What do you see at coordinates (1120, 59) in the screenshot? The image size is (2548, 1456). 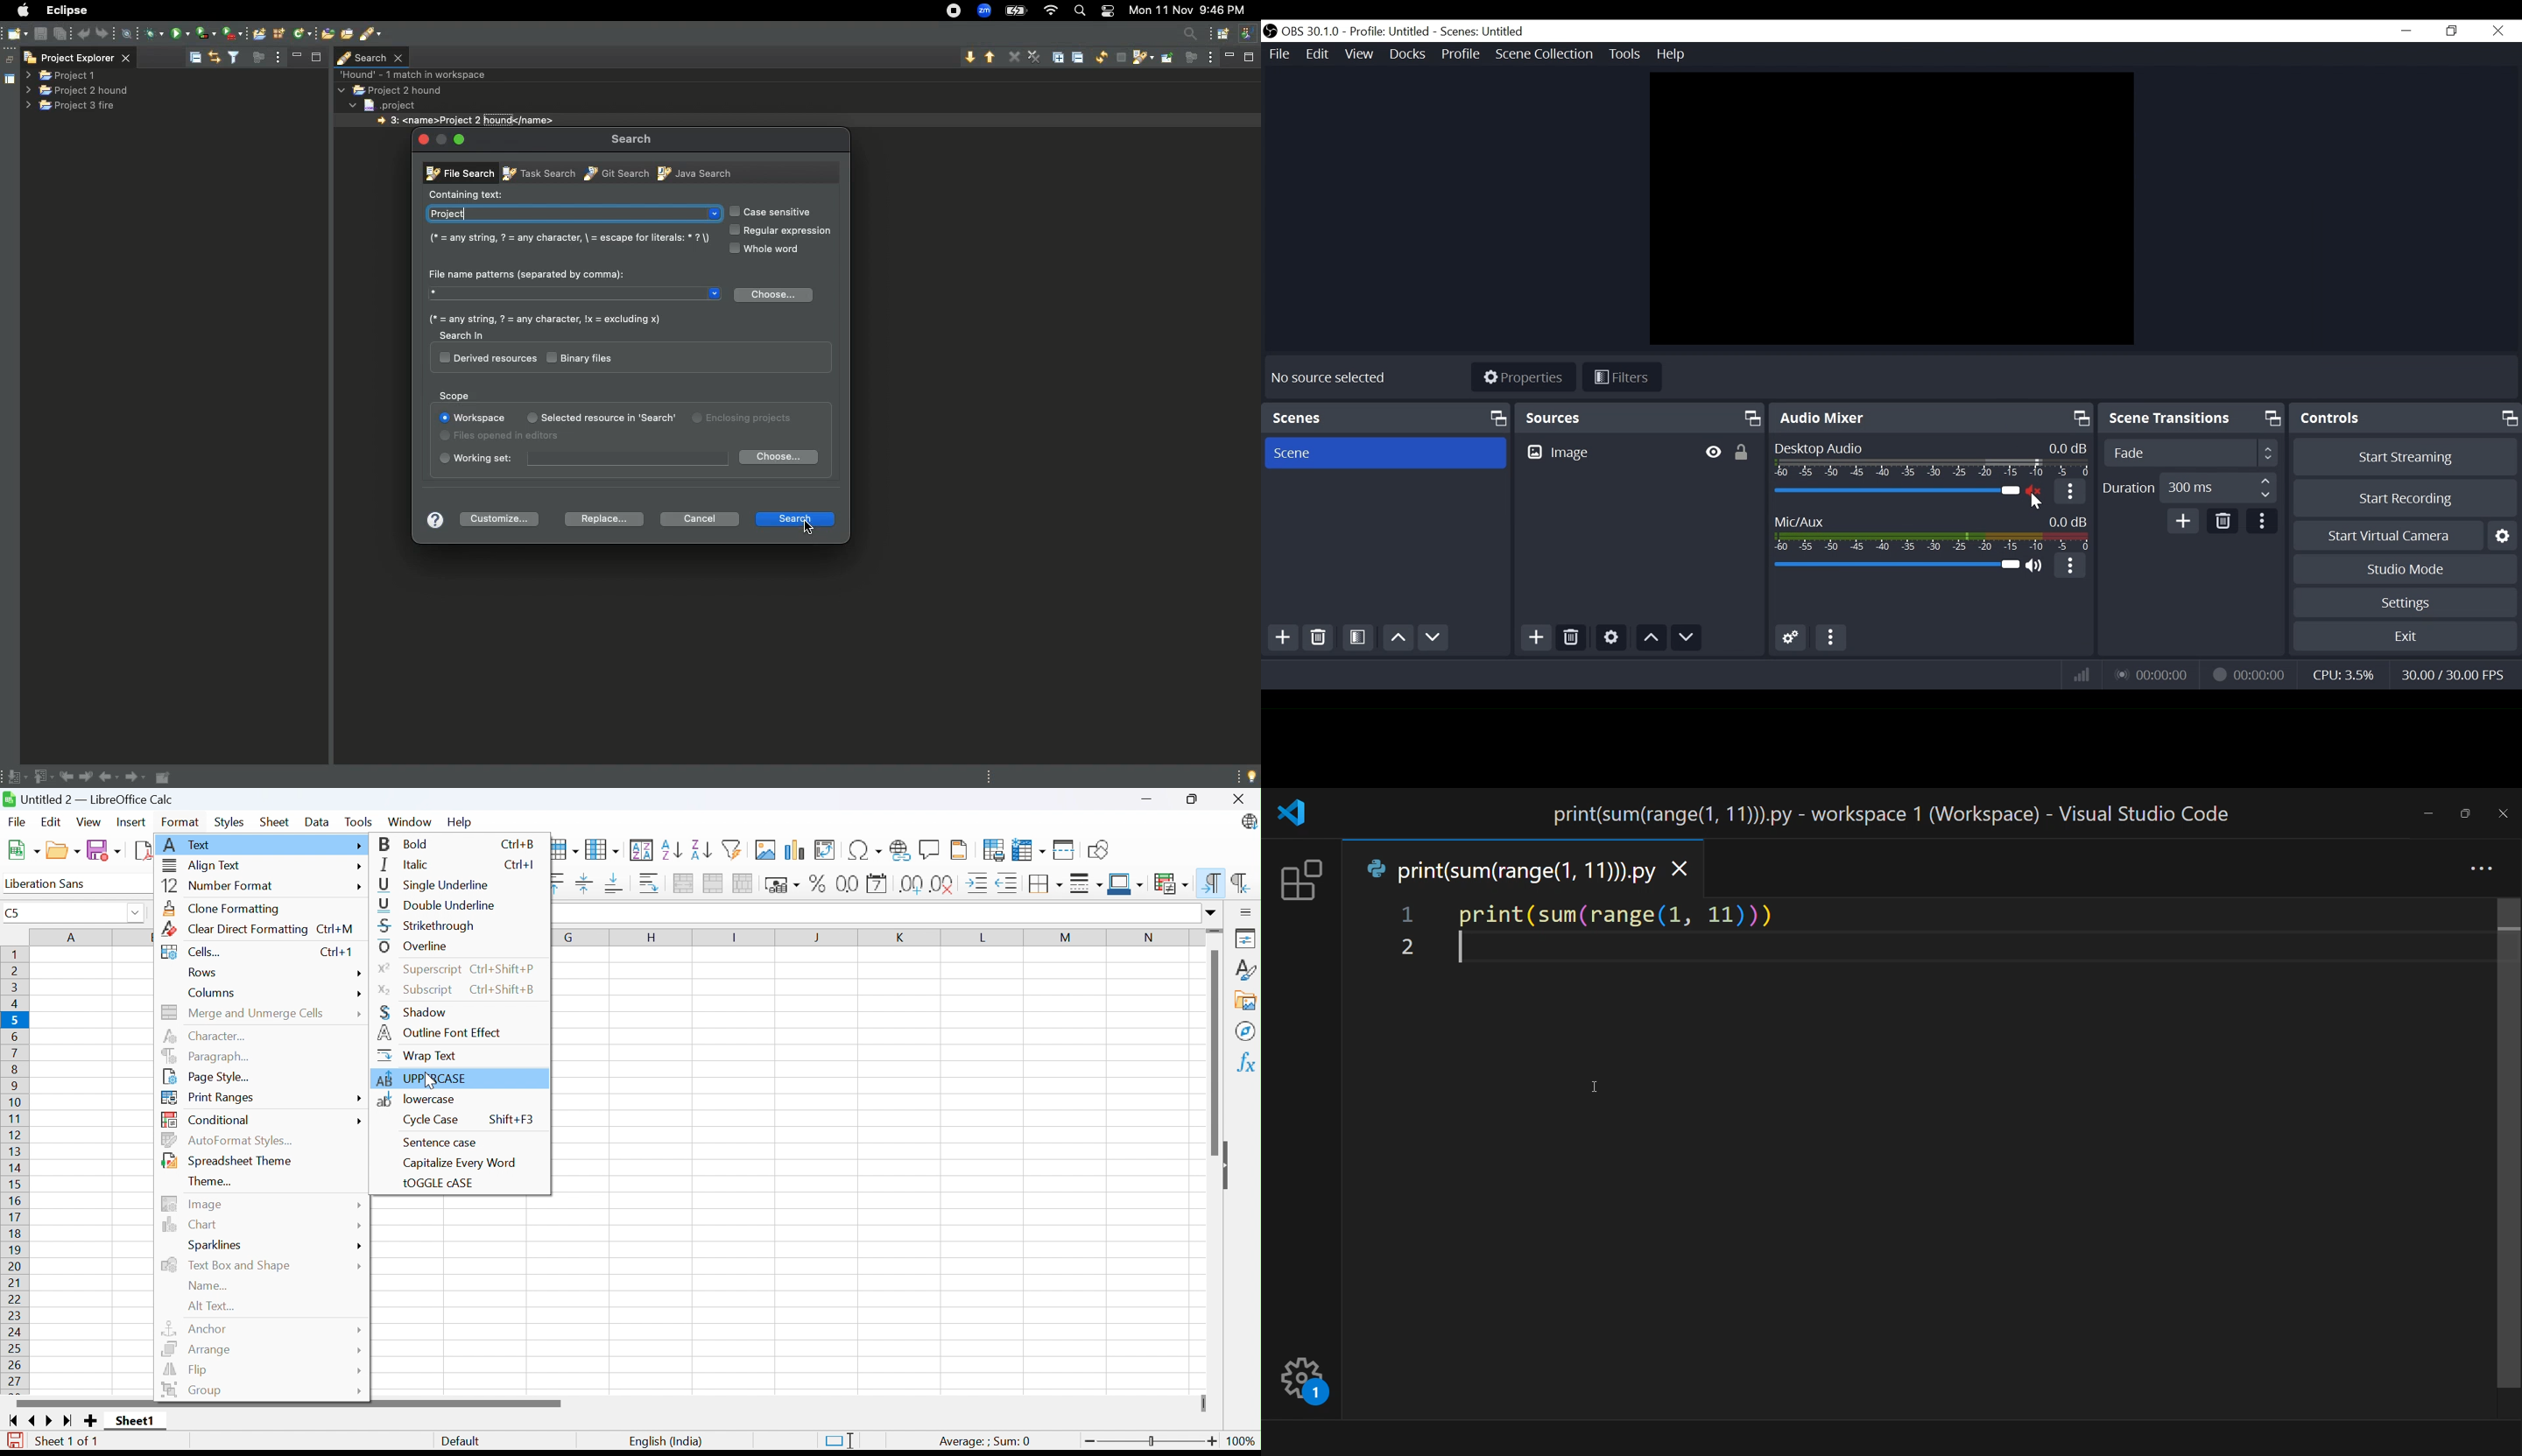 I see `Cancel current search` at bounding box center [1120, 59].